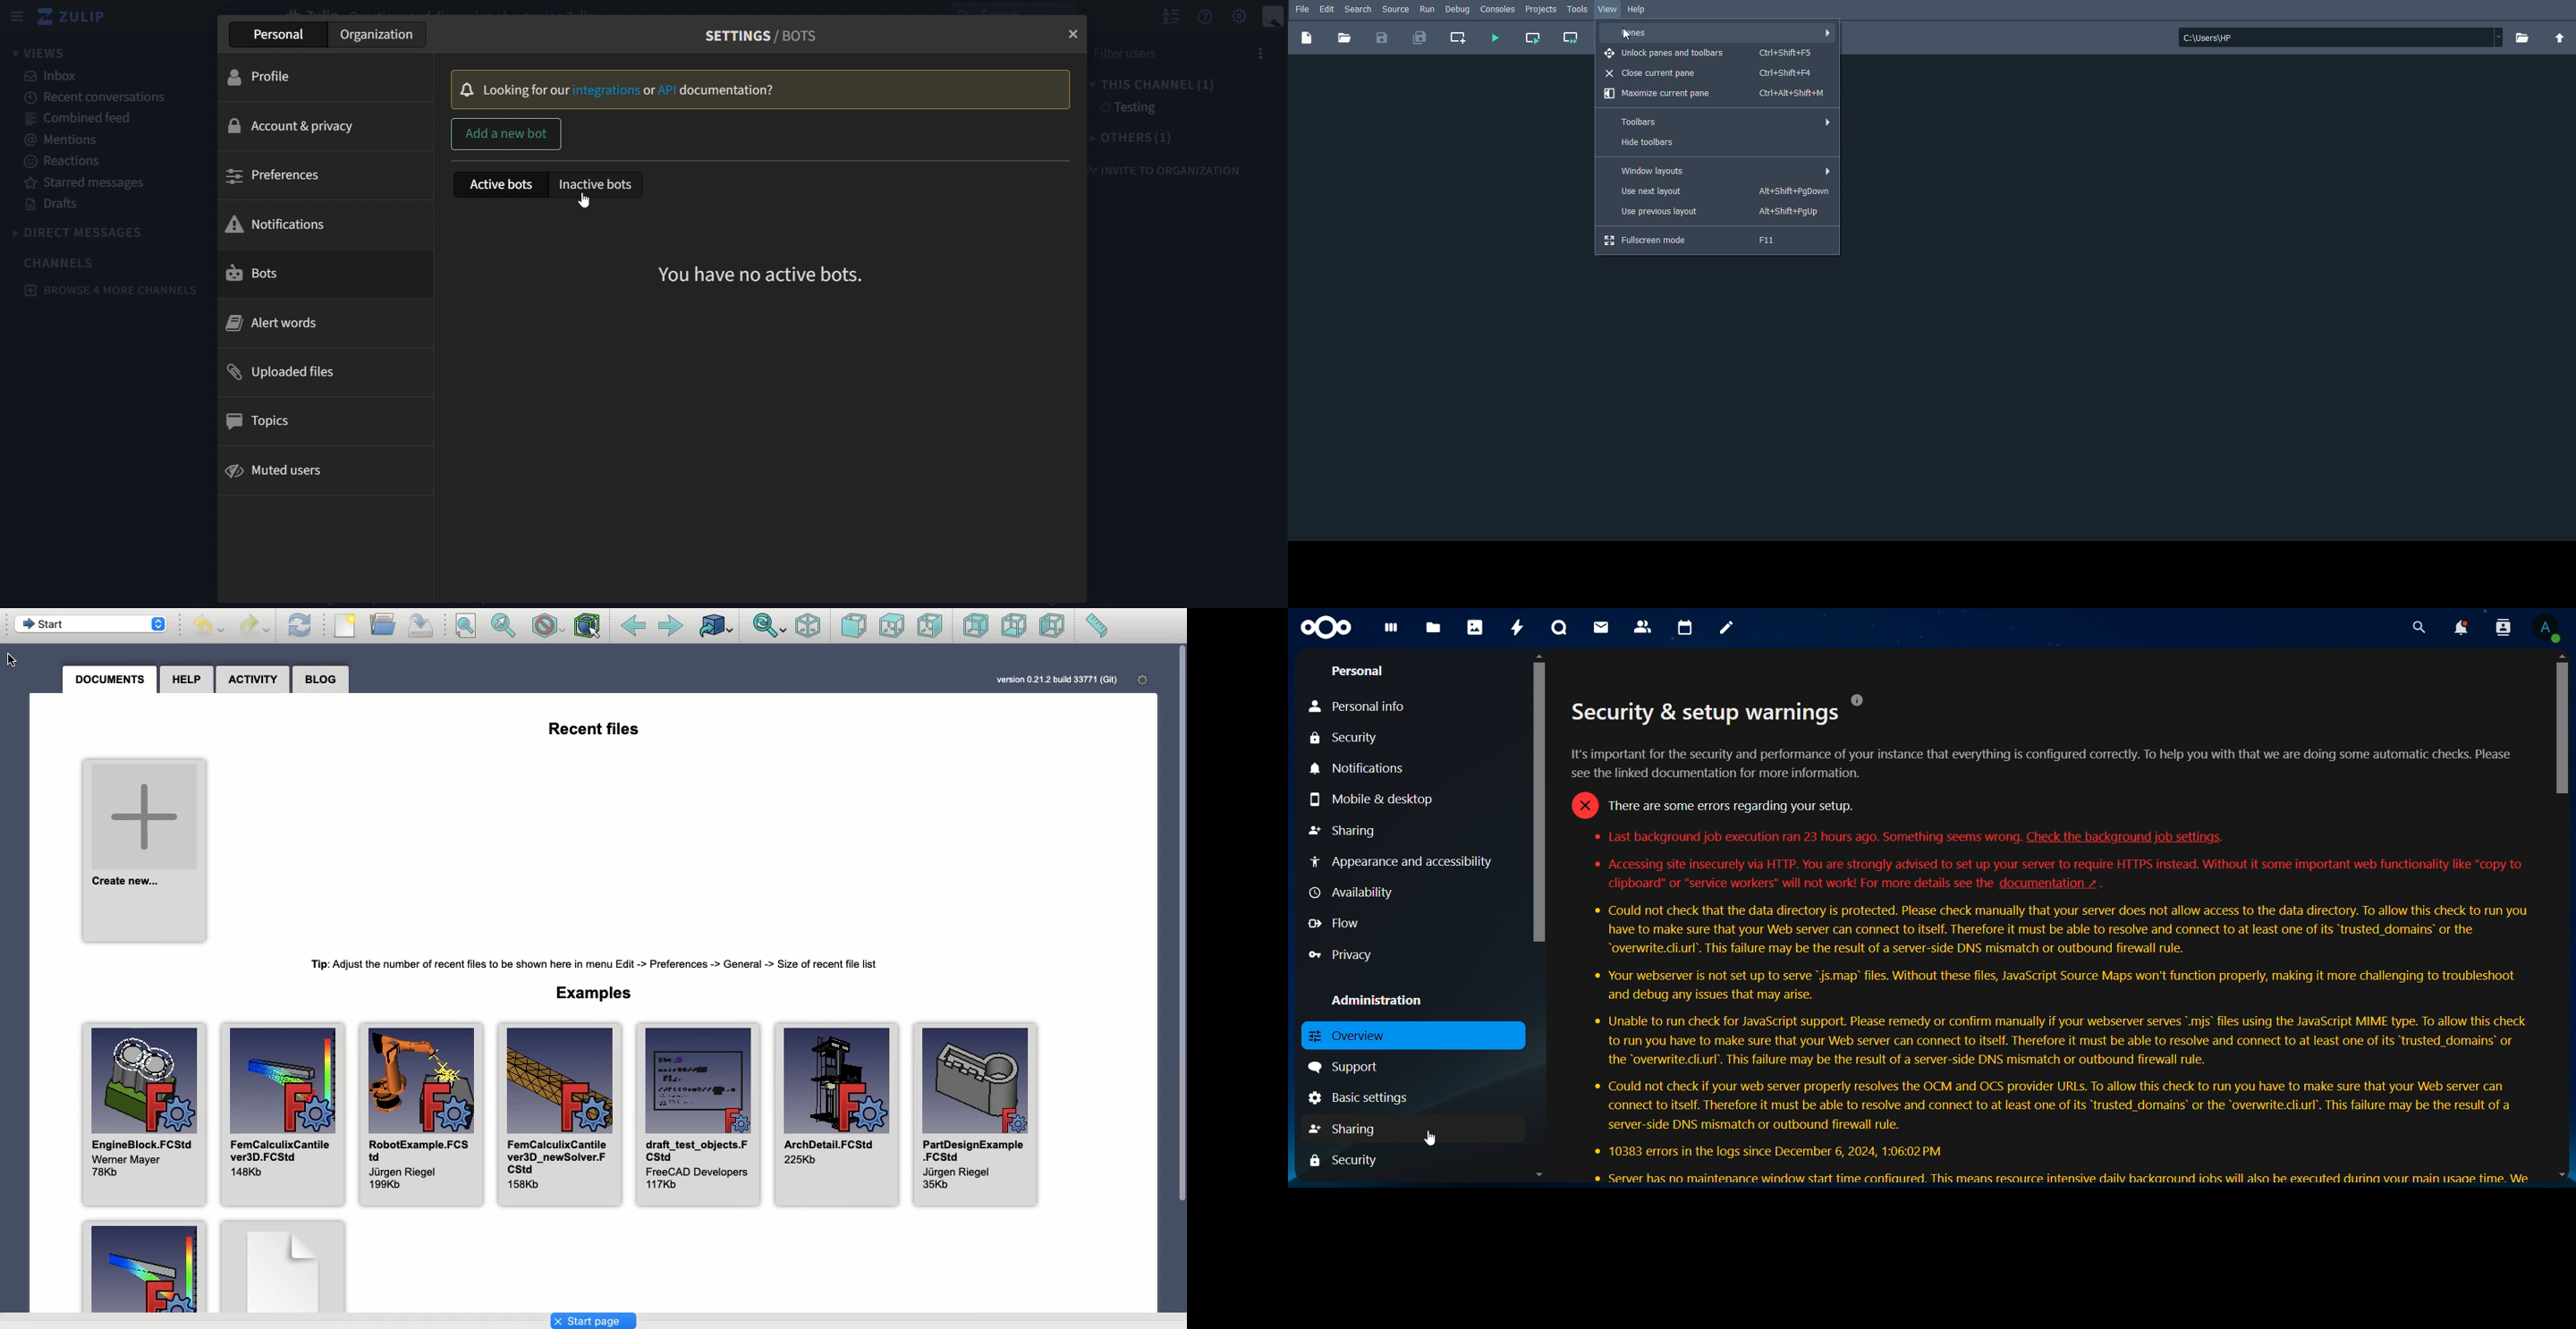  I want to click on Maximize current pane, so click(1717, 93).